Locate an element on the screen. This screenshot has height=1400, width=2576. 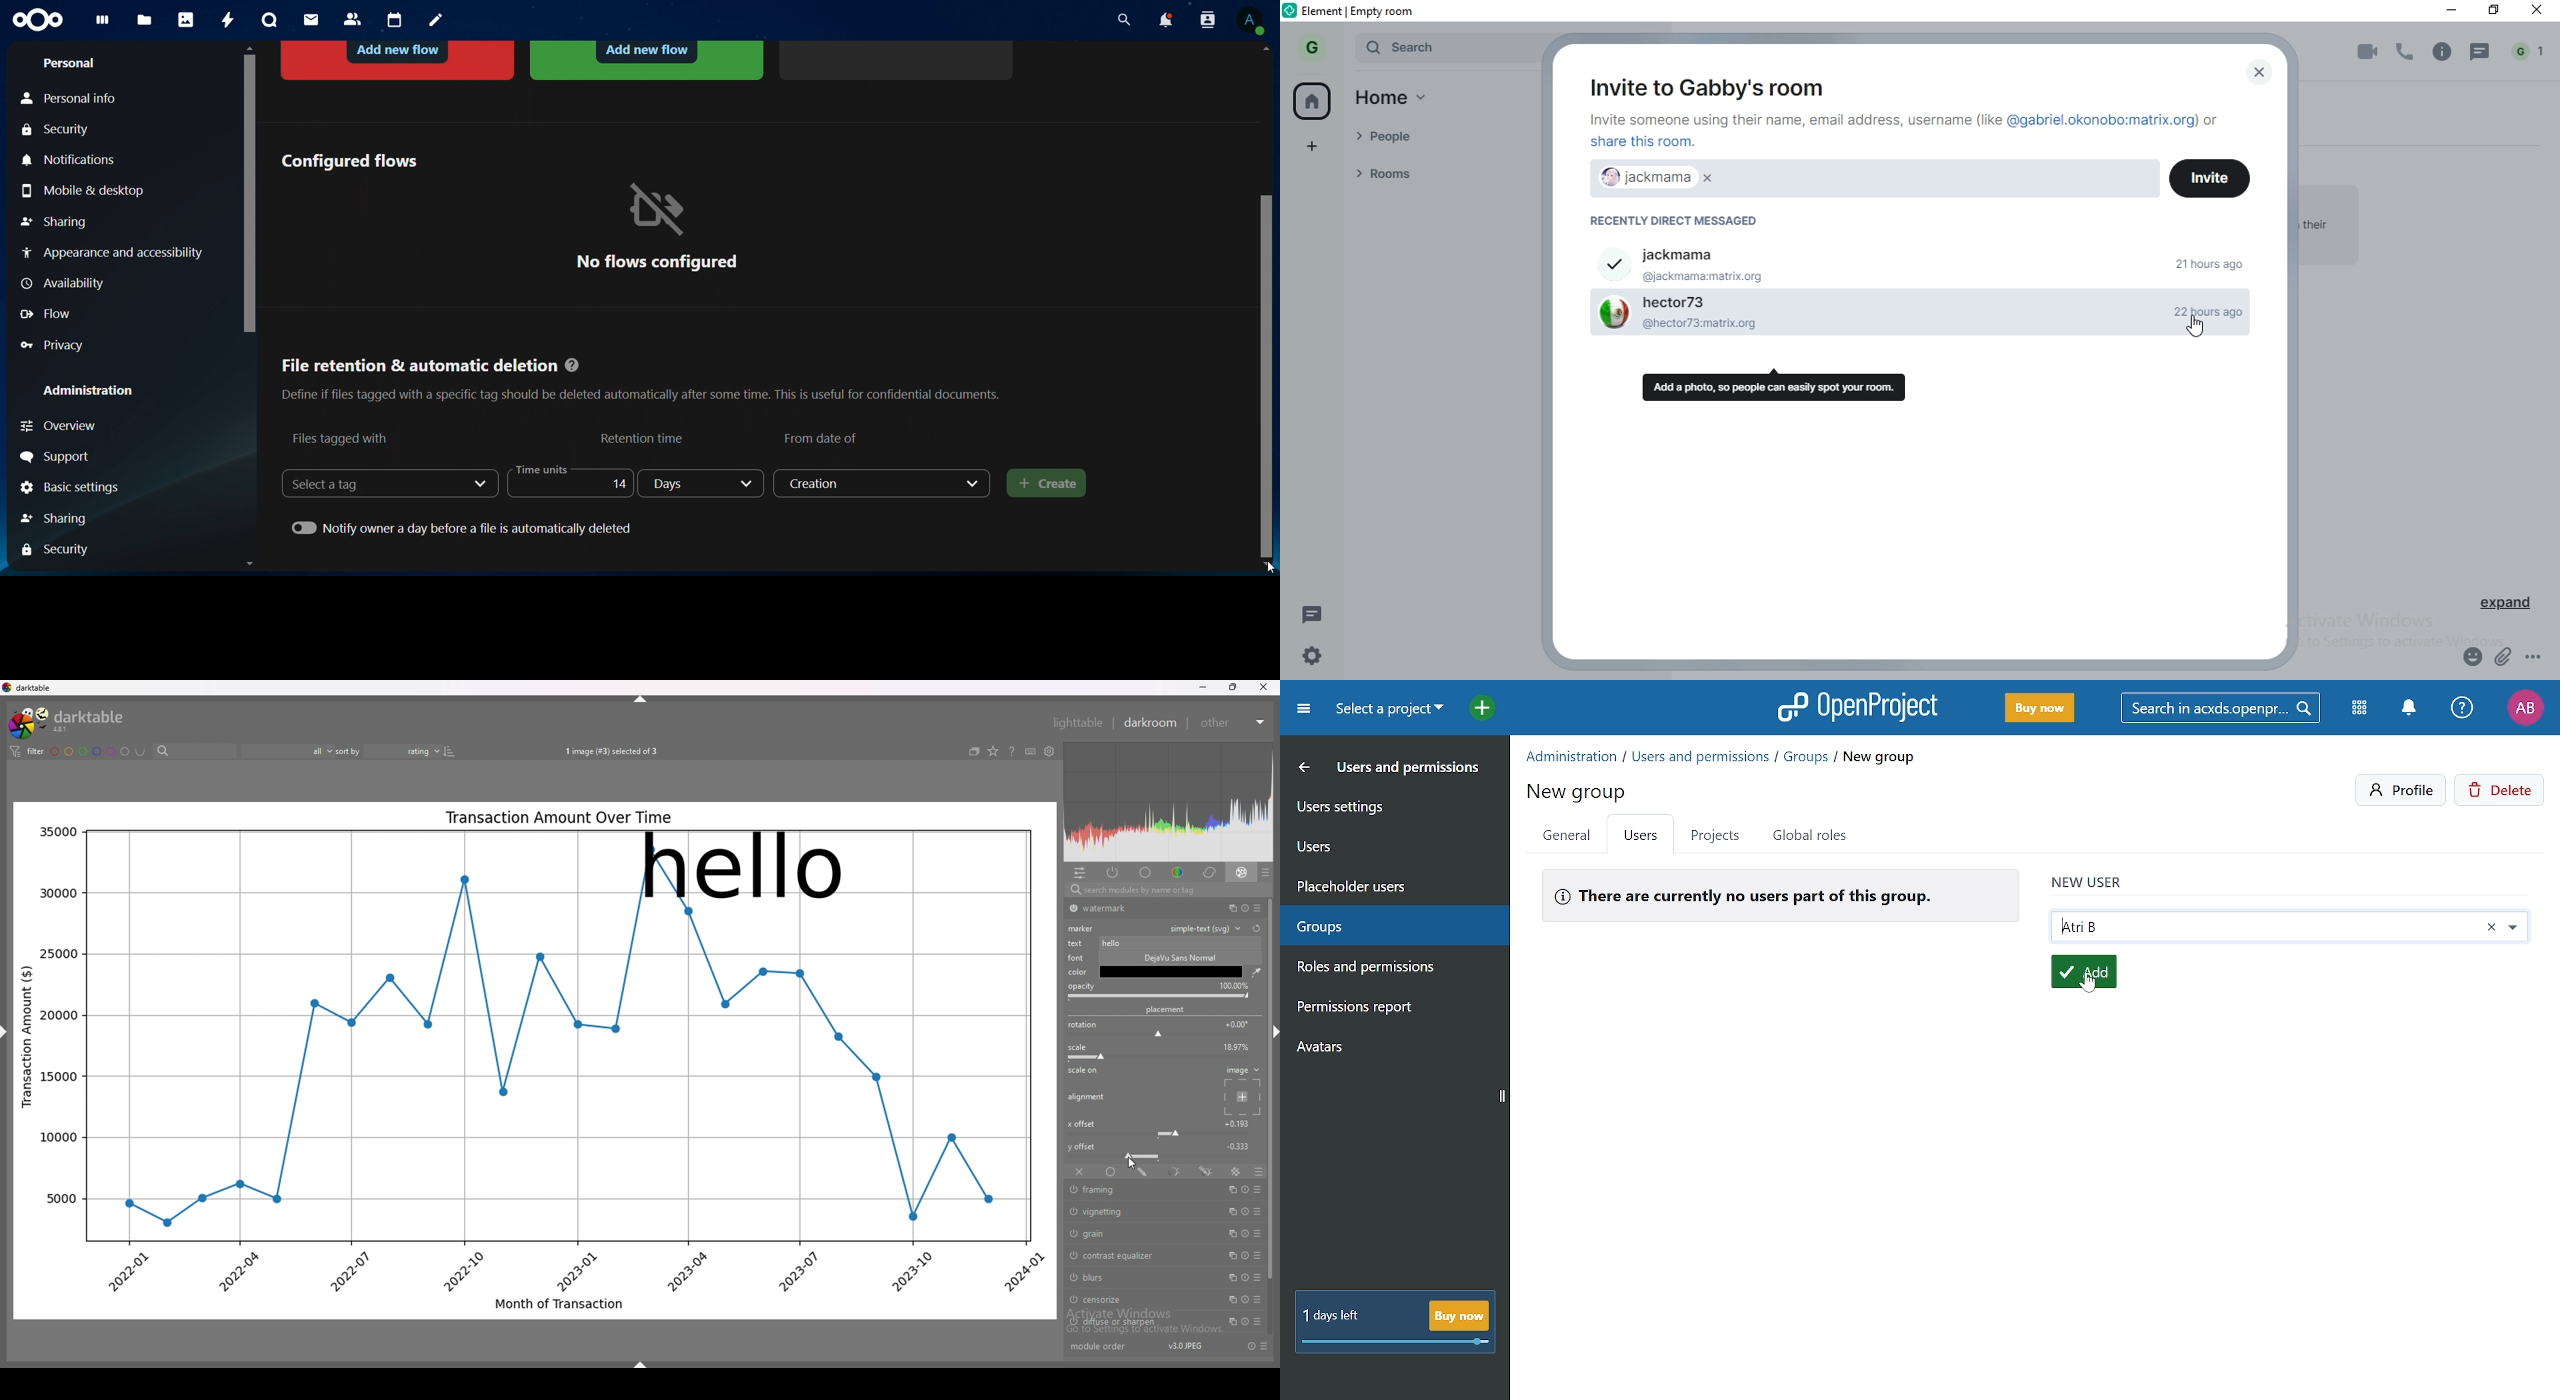
off is located at coordinates (1078, 1173).